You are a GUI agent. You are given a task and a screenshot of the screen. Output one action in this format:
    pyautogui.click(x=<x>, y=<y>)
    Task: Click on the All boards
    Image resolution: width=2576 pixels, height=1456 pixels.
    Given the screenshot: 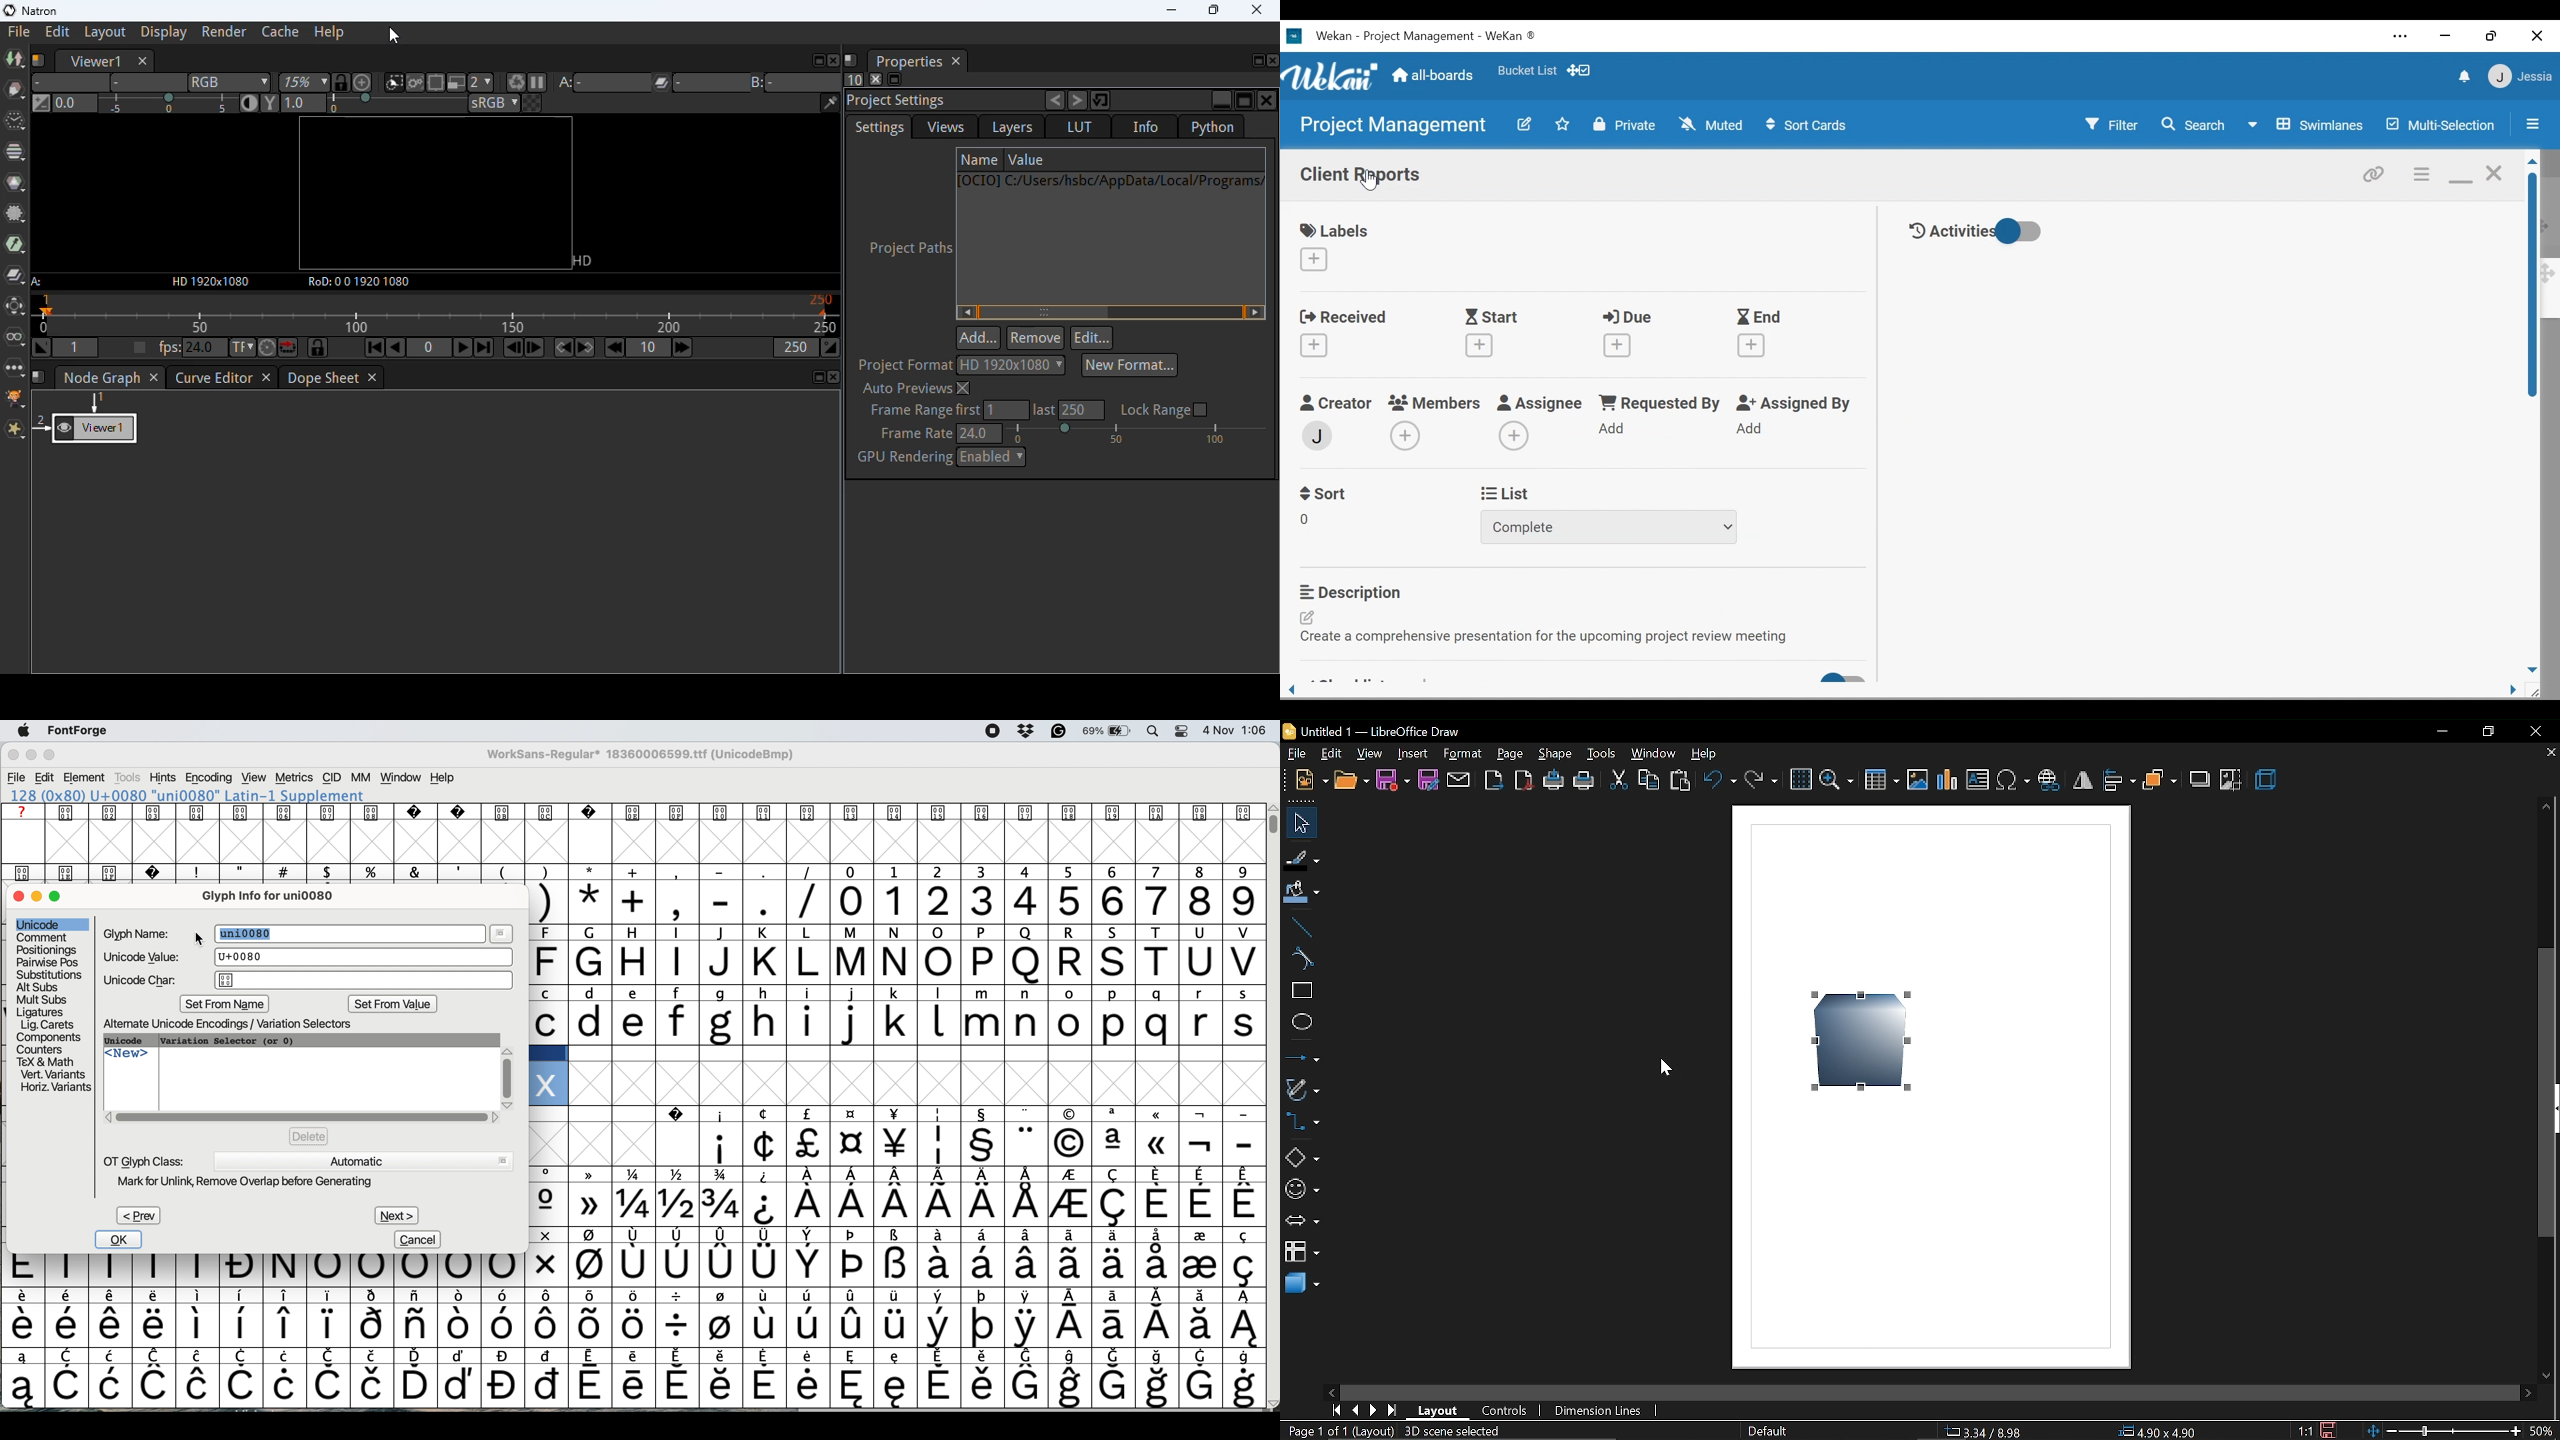 What is the action you would take?
    pyautogui.click(x=1435, y=77)
    